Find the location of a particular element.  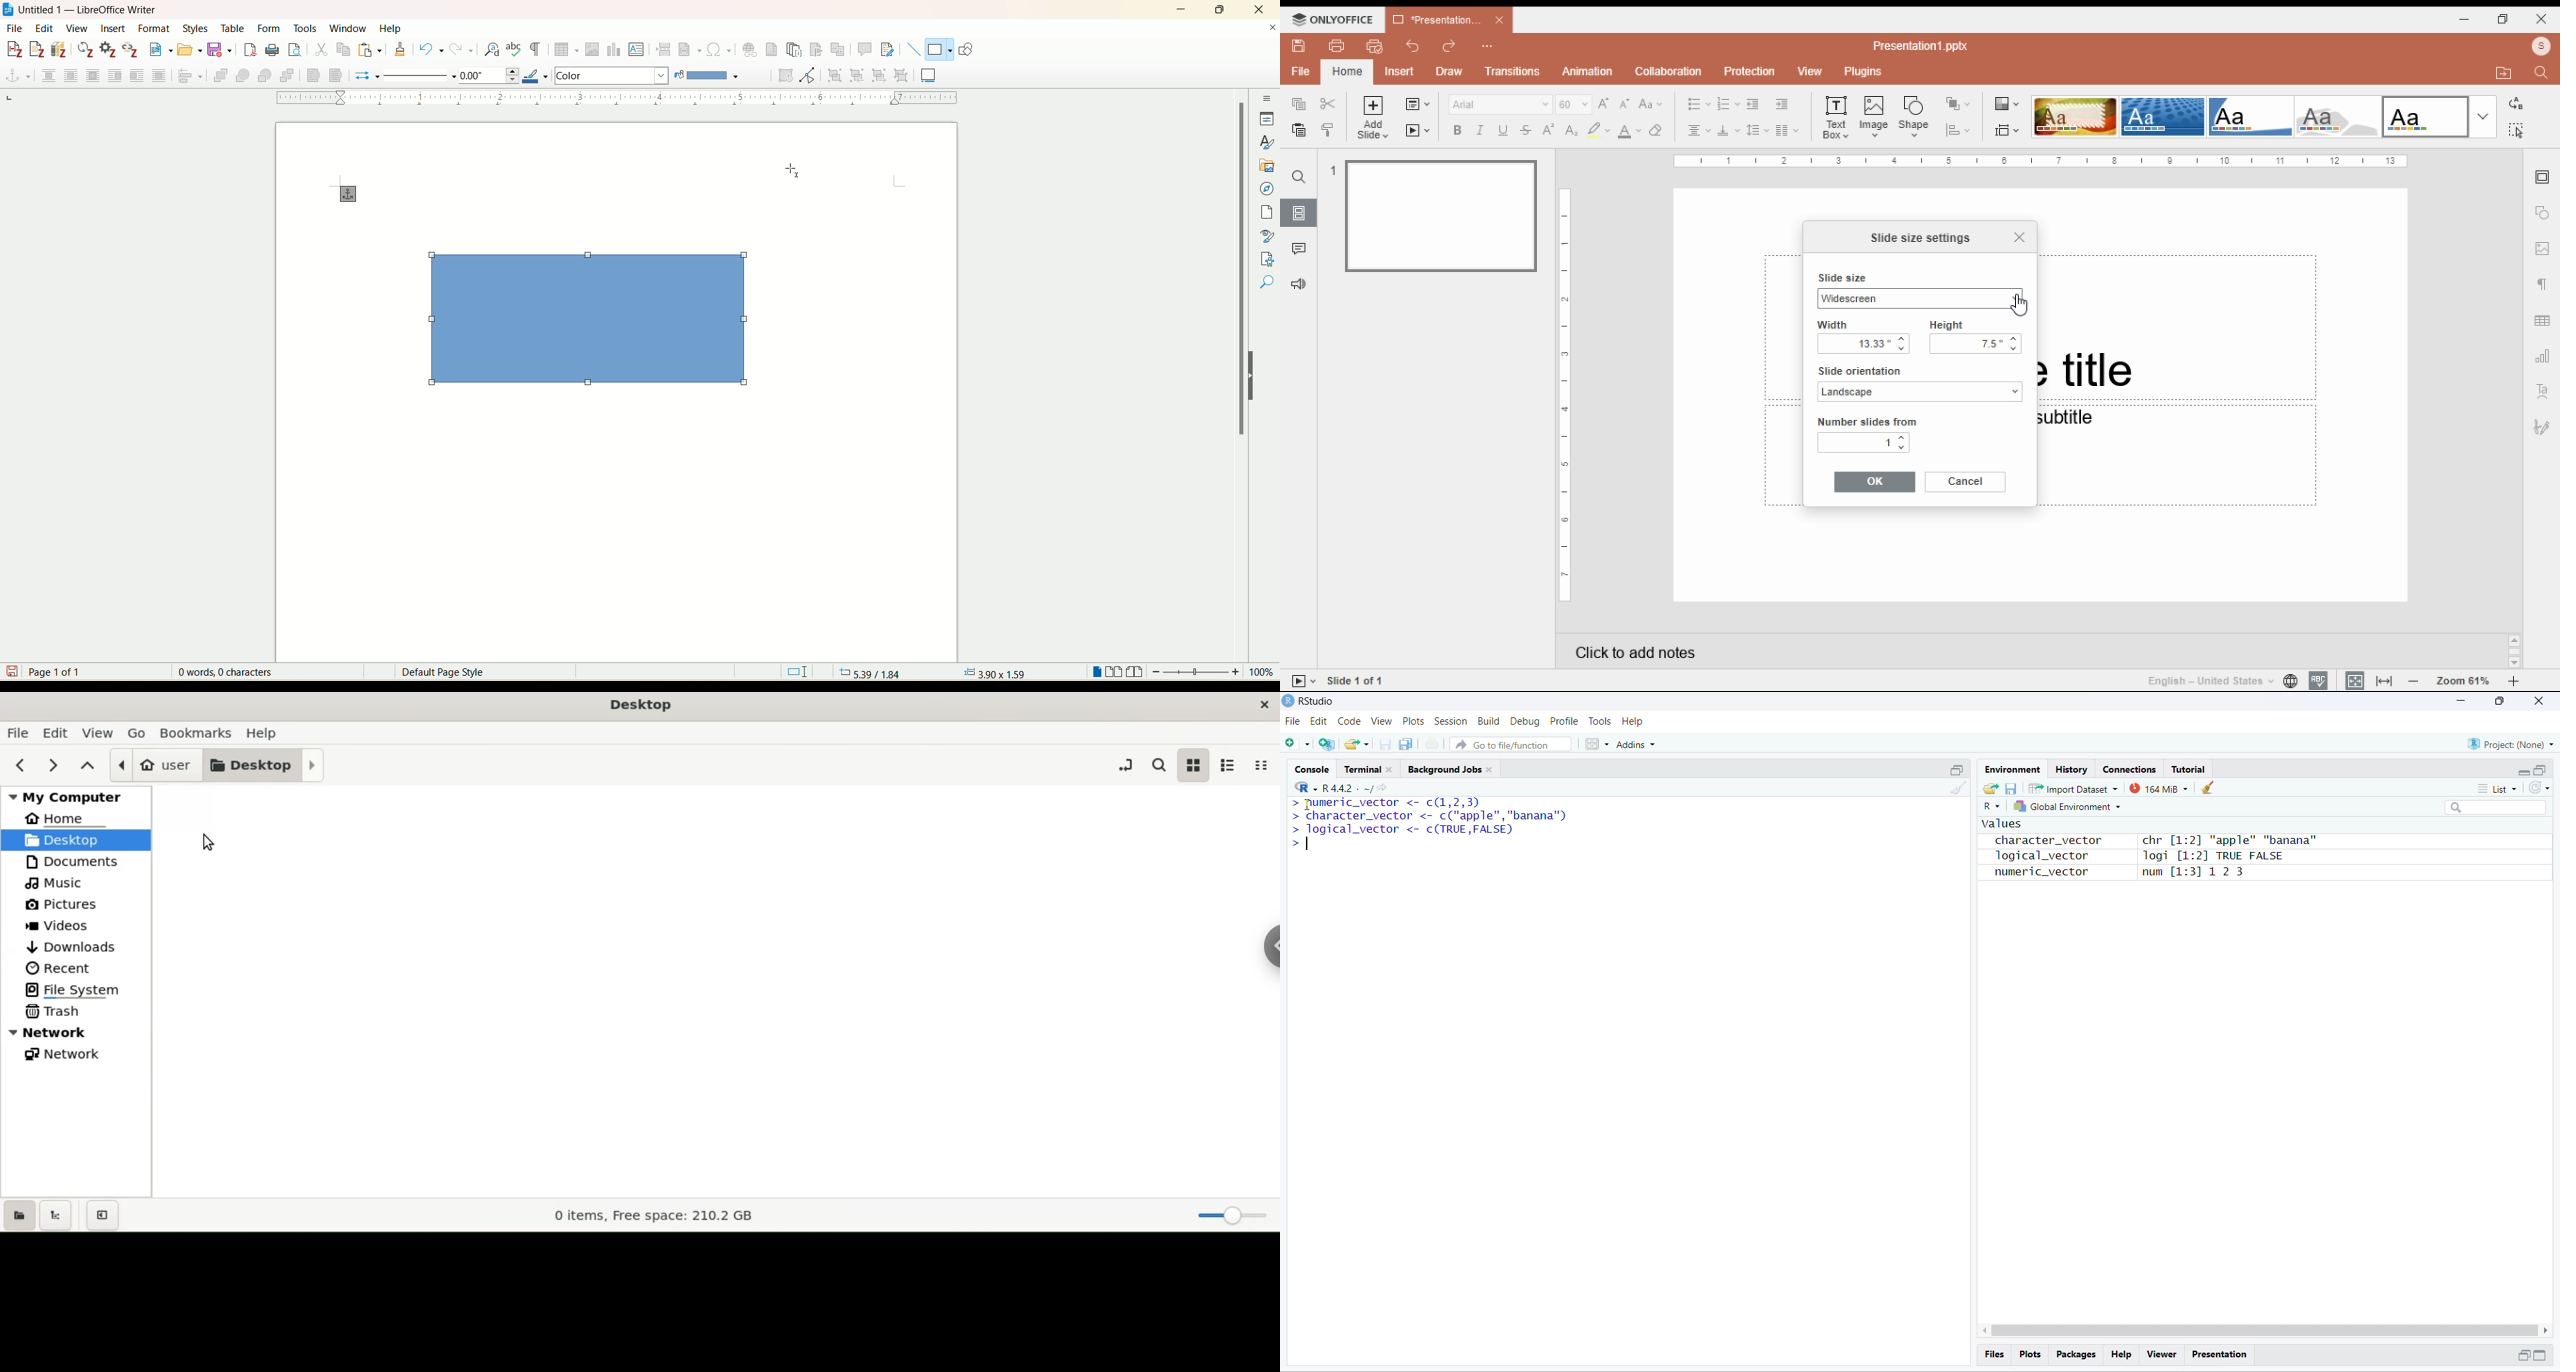

save is located at coordinates (221, 51).